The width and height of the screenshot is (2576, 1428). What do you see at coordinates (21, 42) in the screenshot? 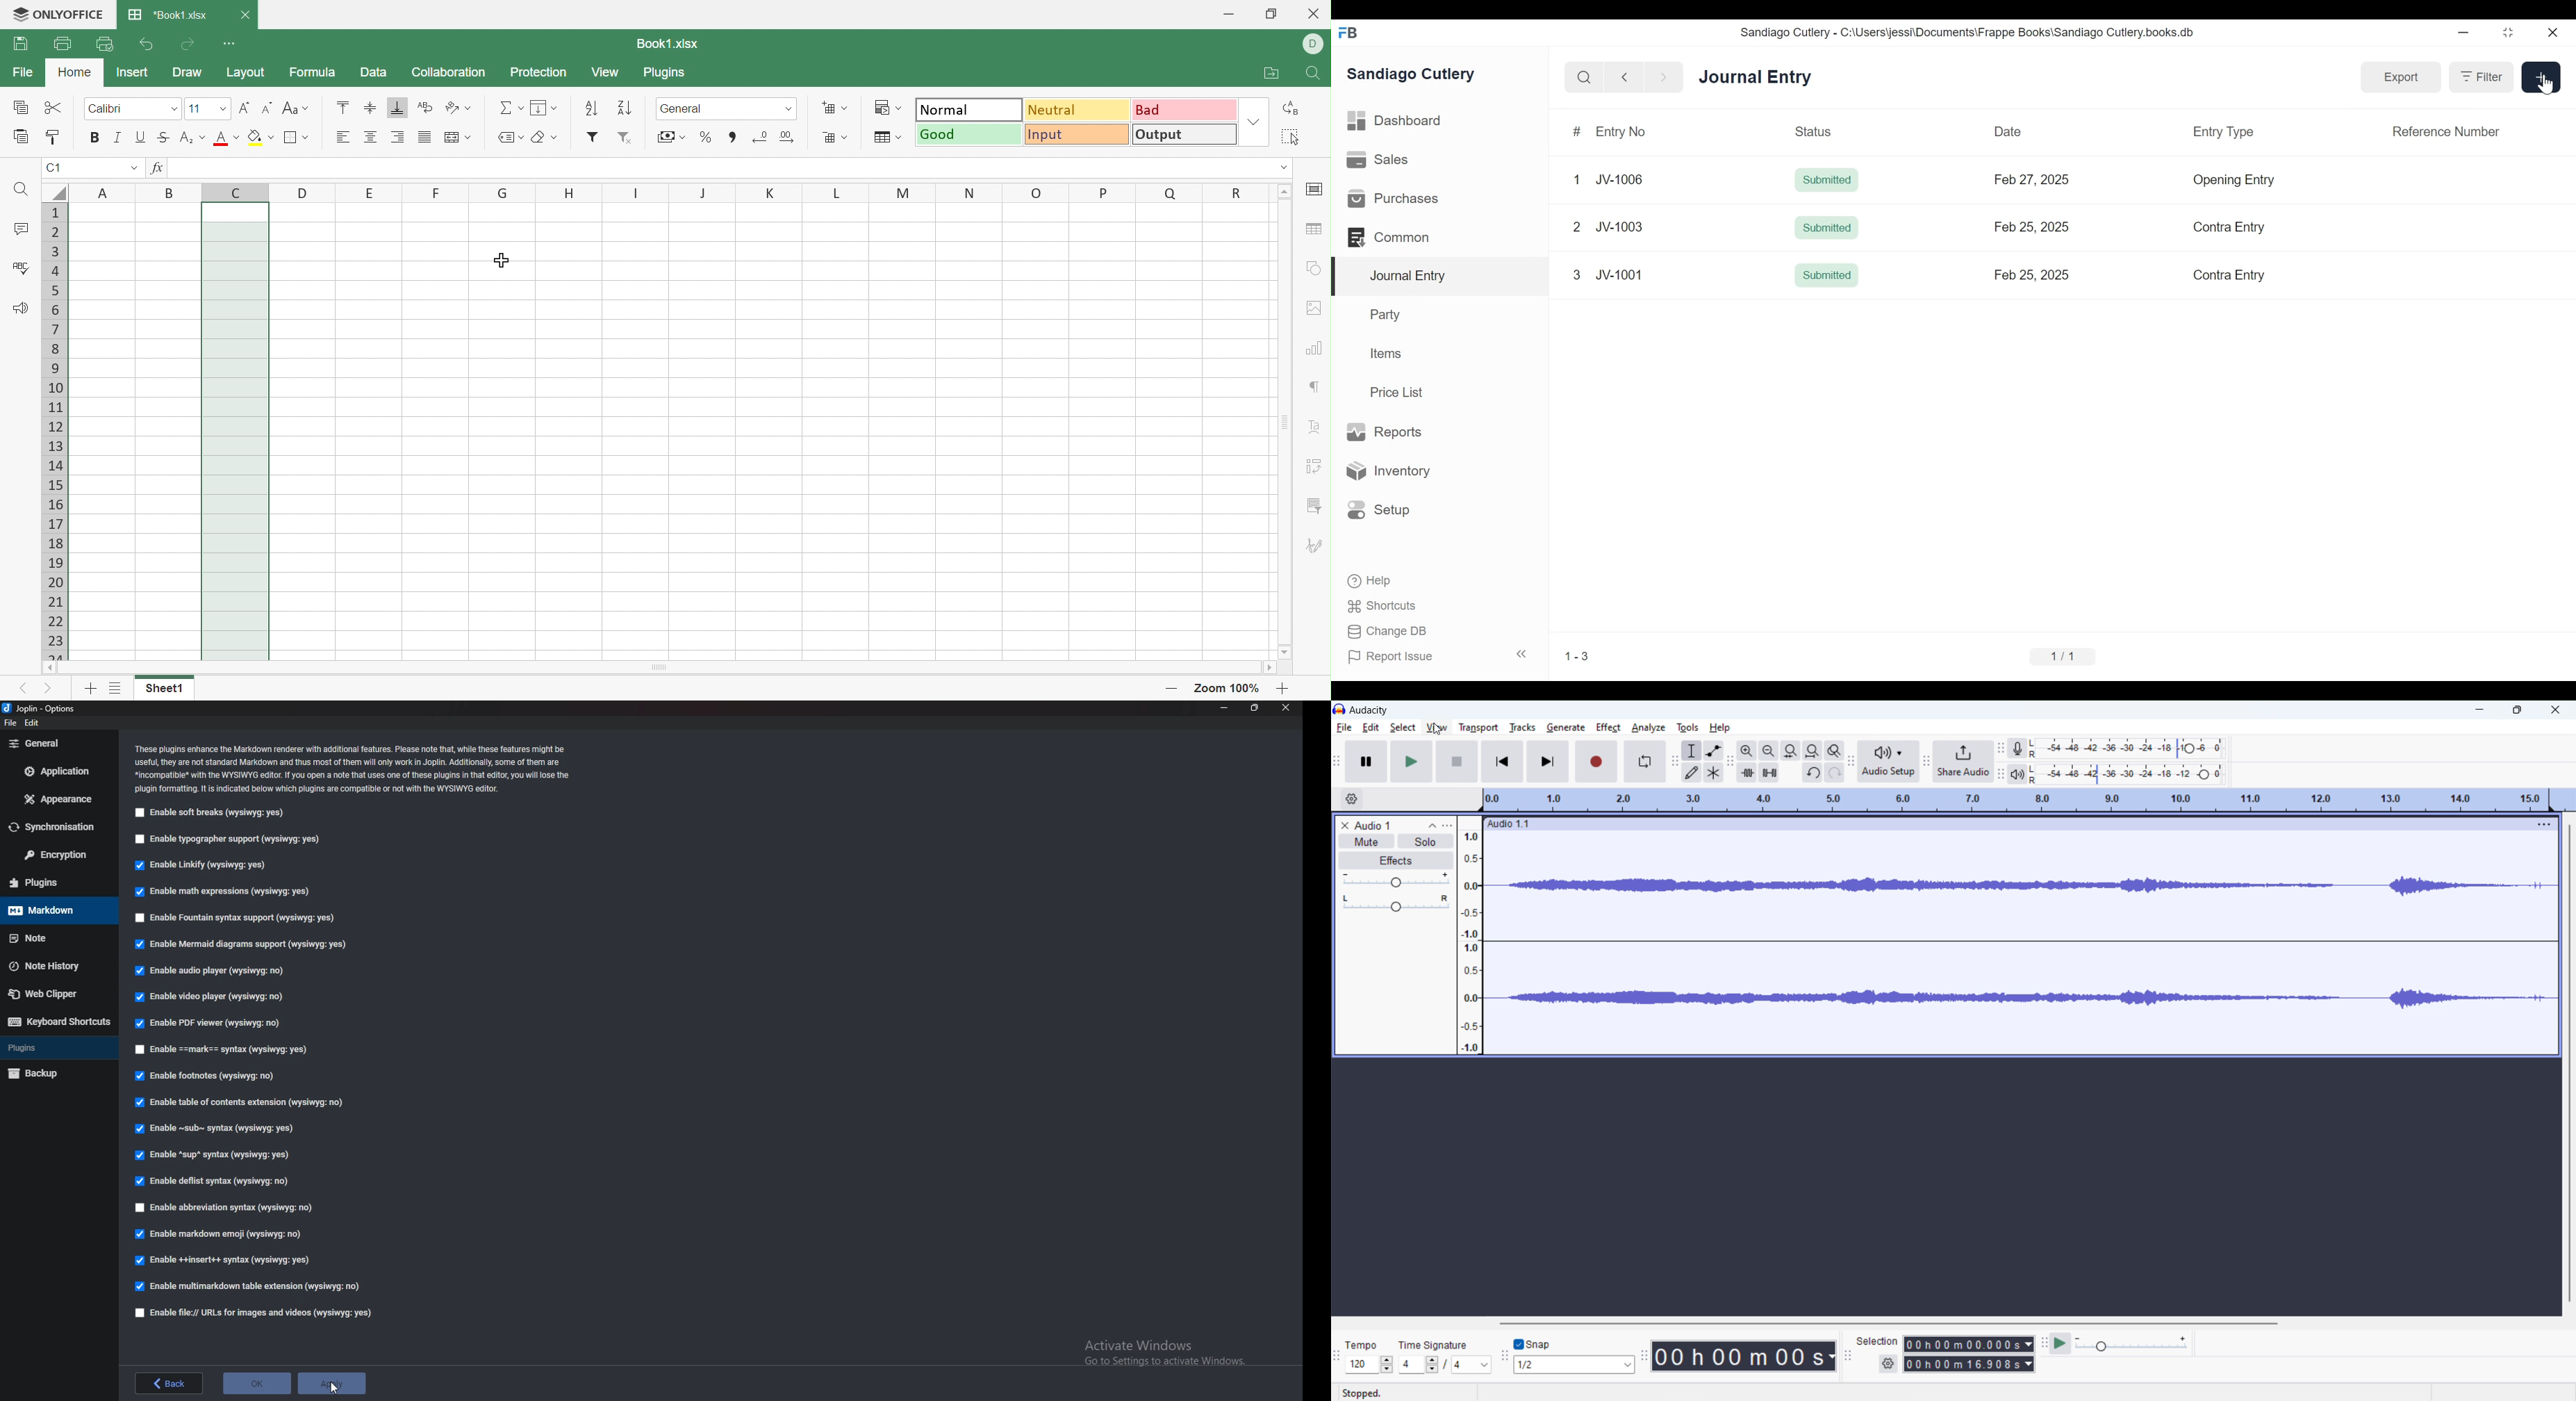
I see `Save` at bounding box center [21, 42].